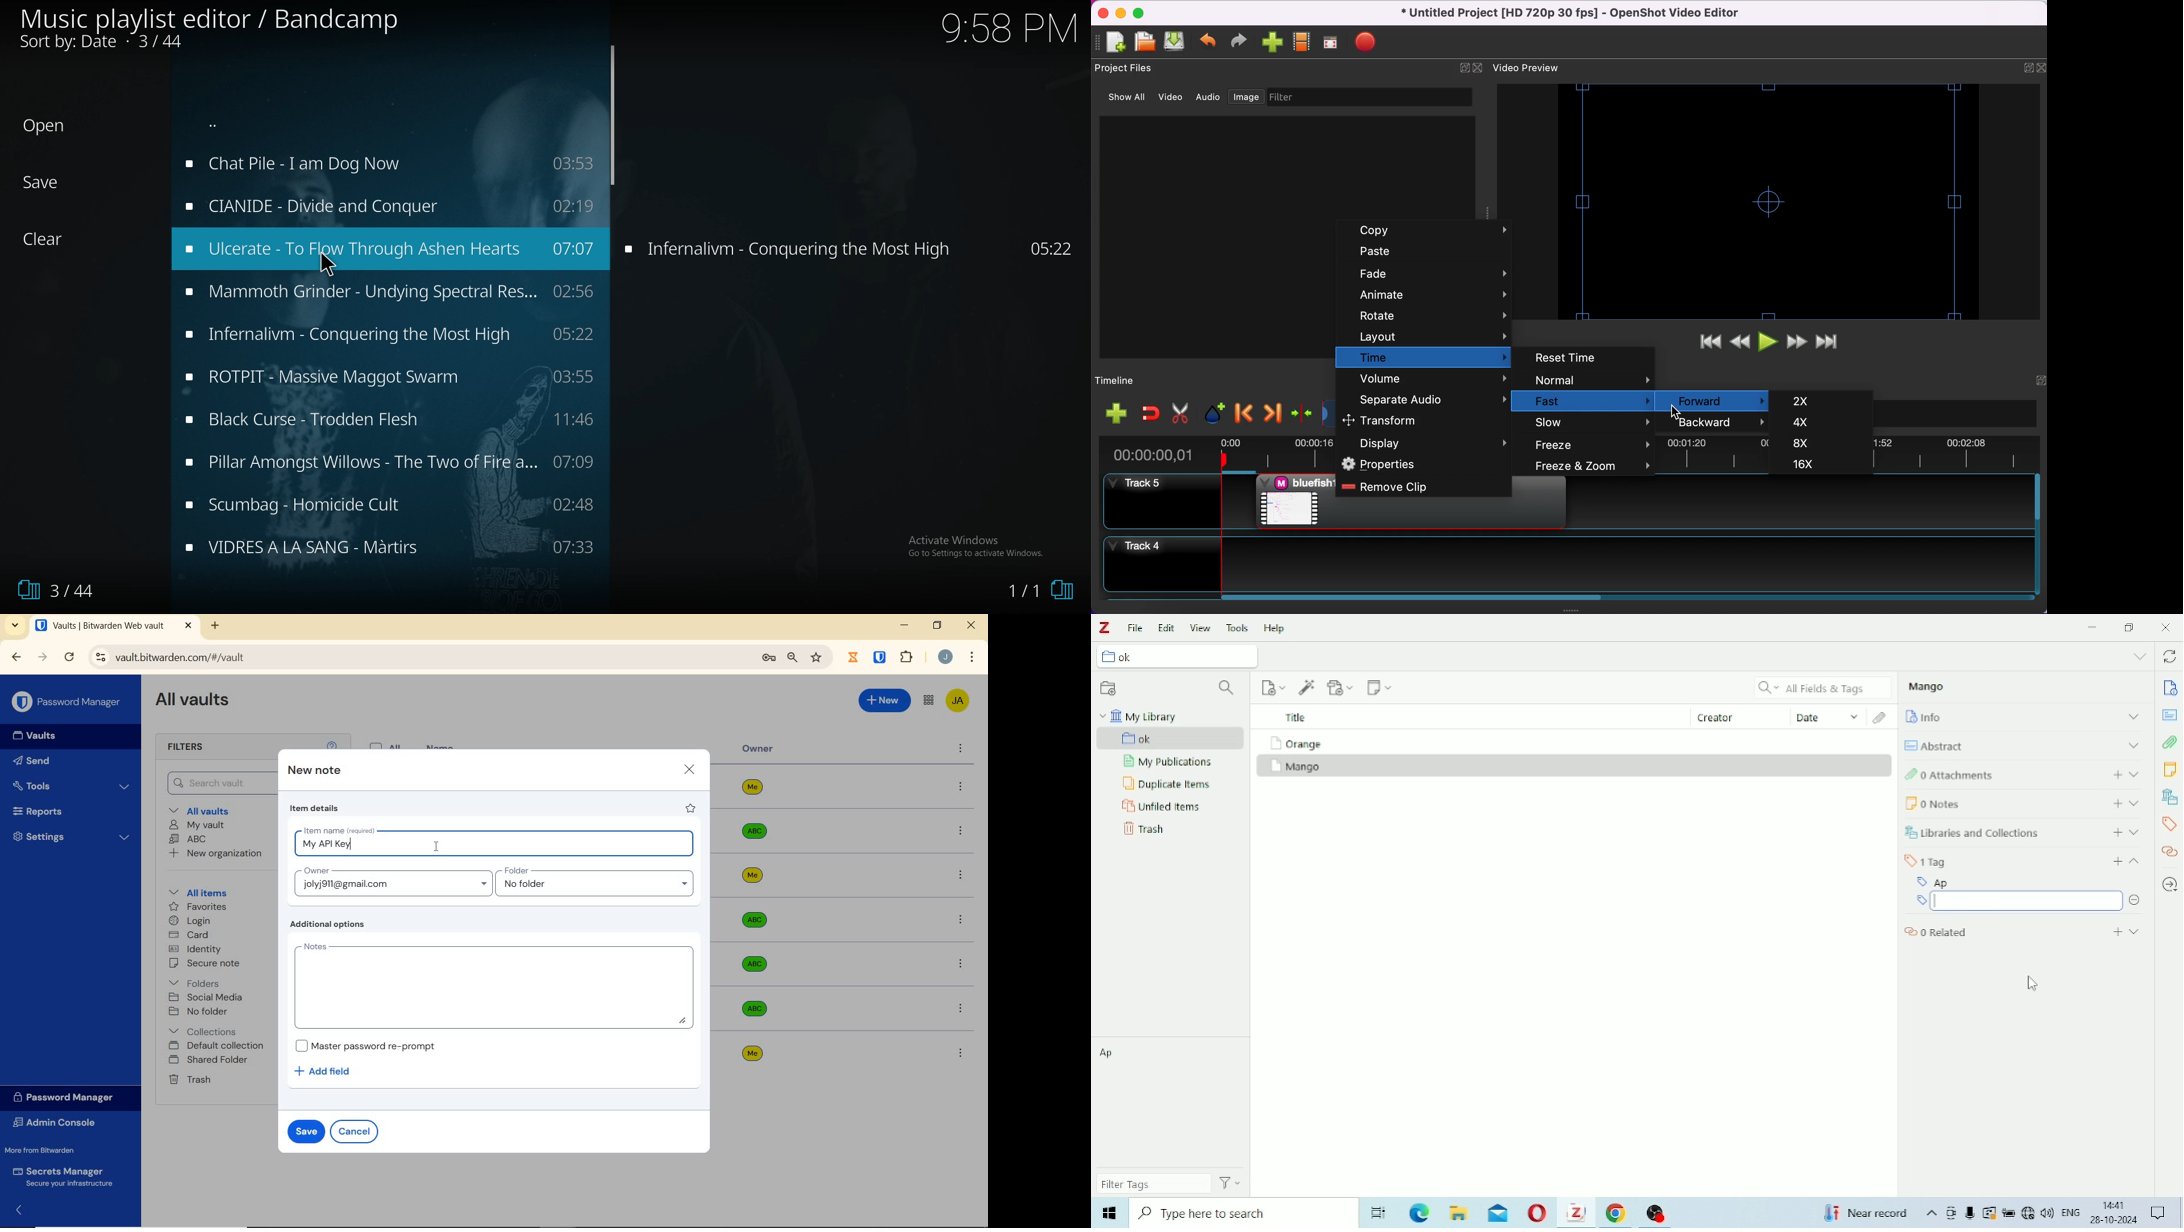  Describe the element at coordinates (2018, 902) in the screenshot. I see `Input field` at that location.